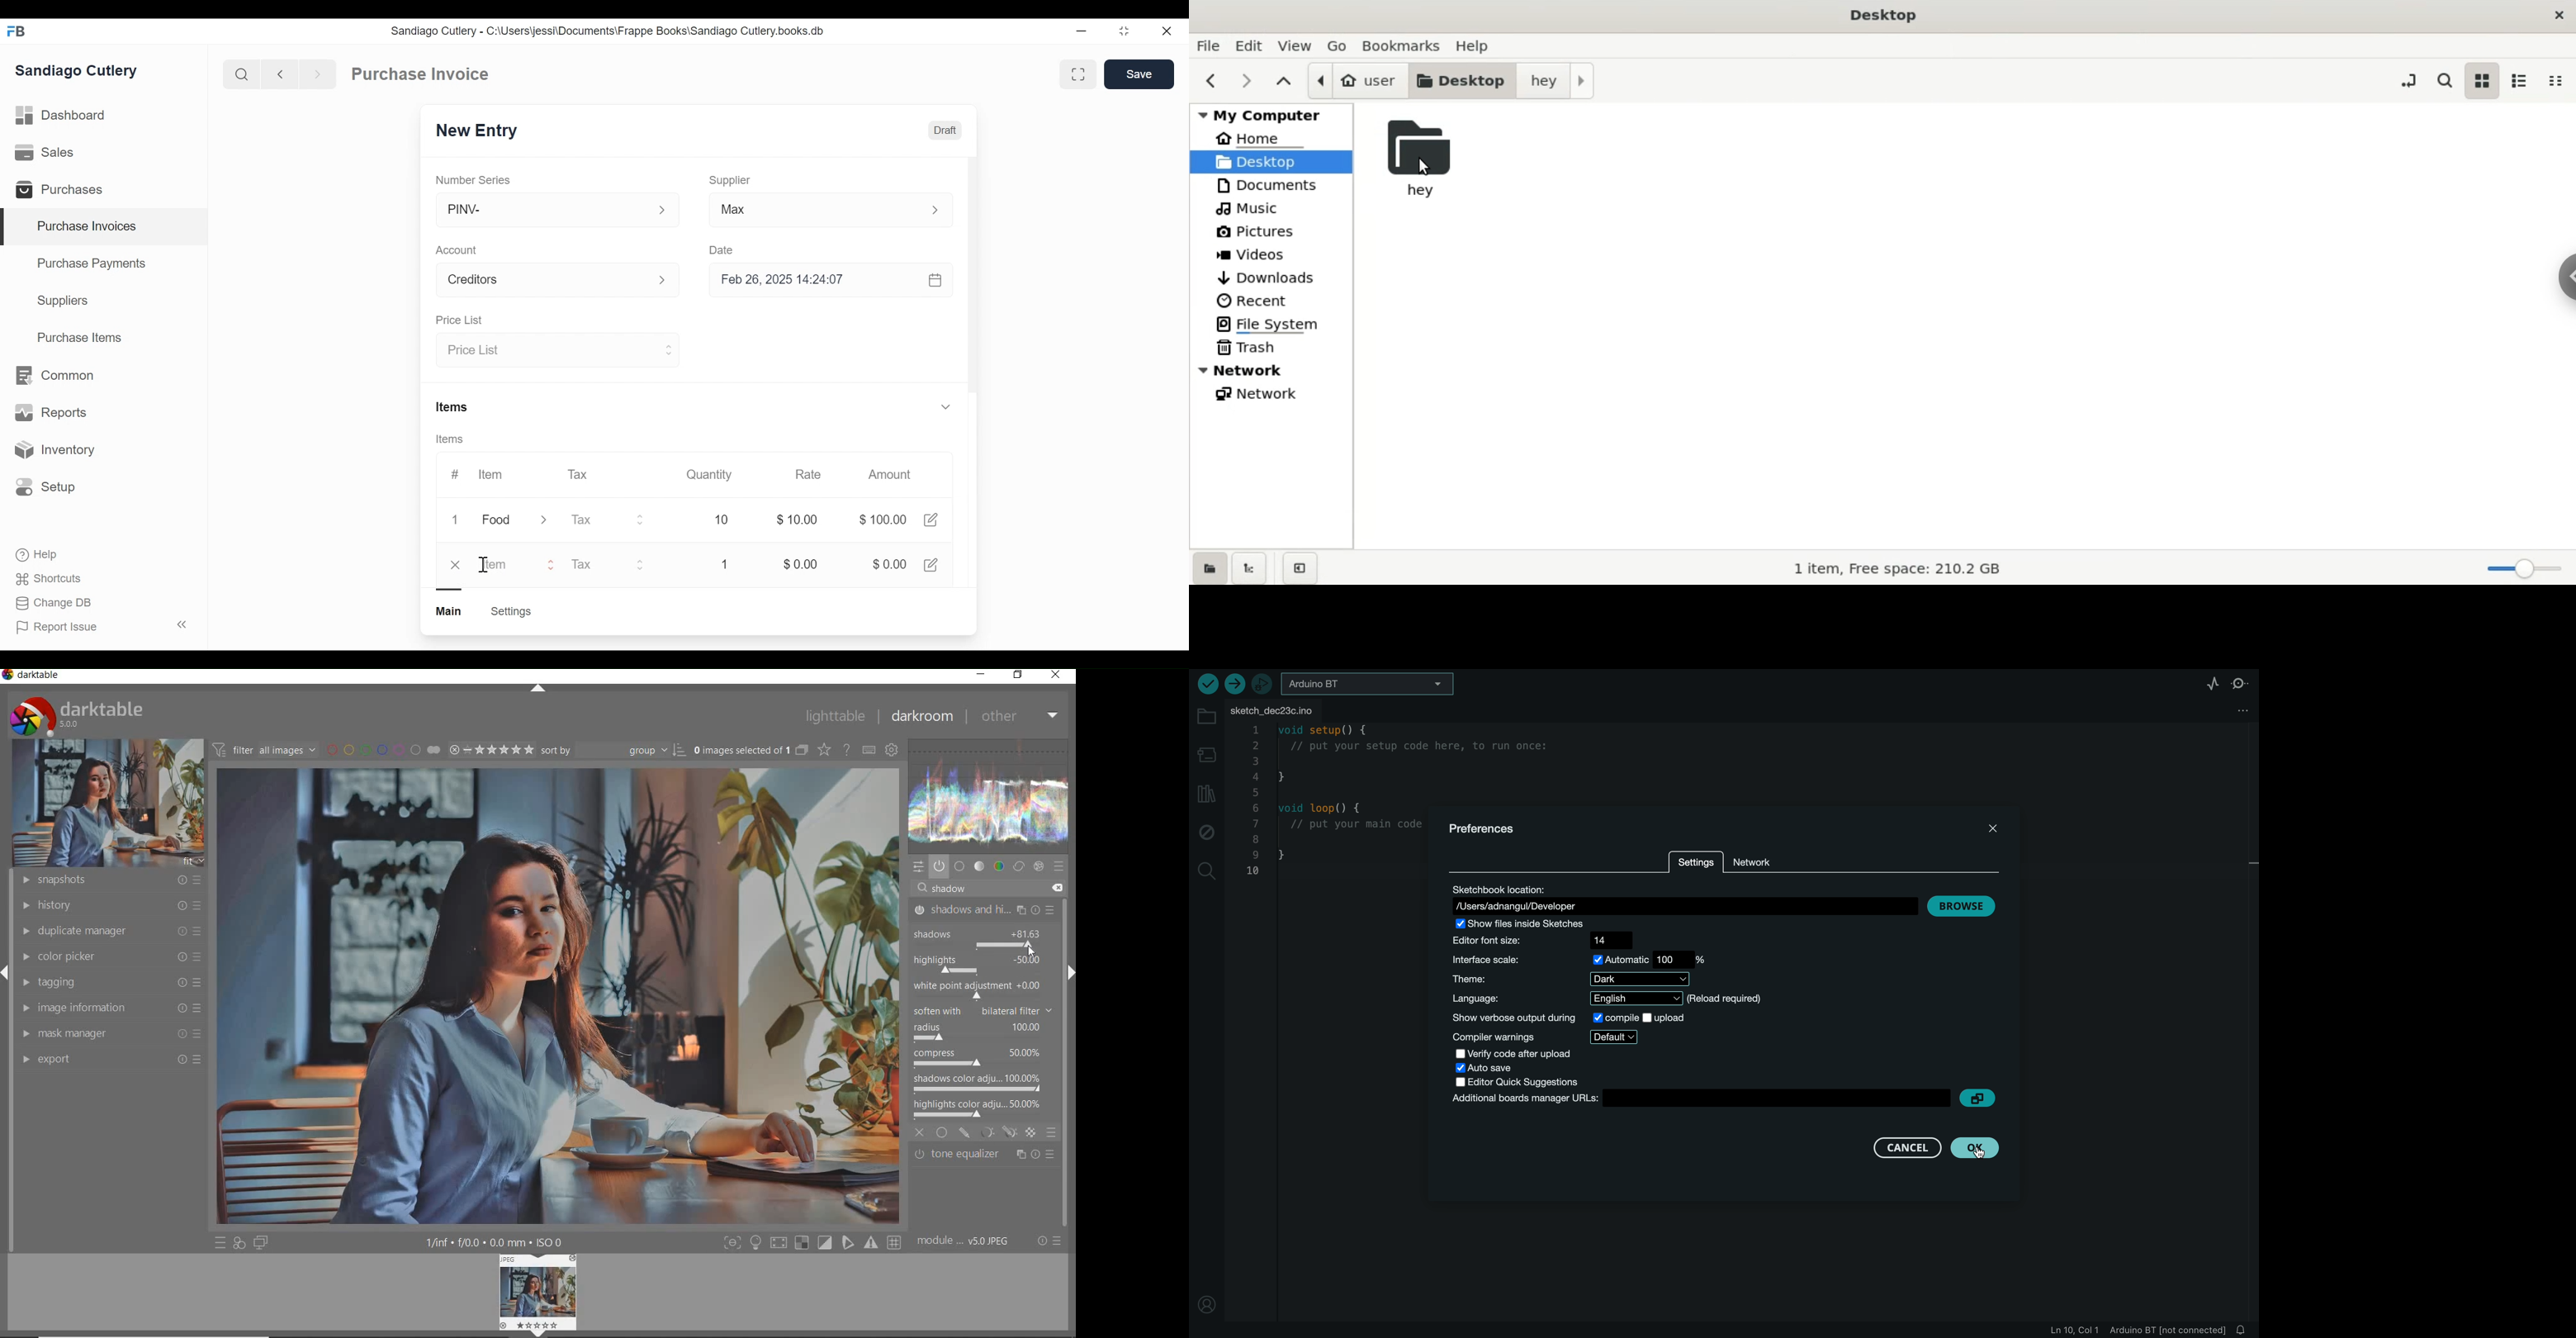  I want to click on cursor position, so click(1031, 946).